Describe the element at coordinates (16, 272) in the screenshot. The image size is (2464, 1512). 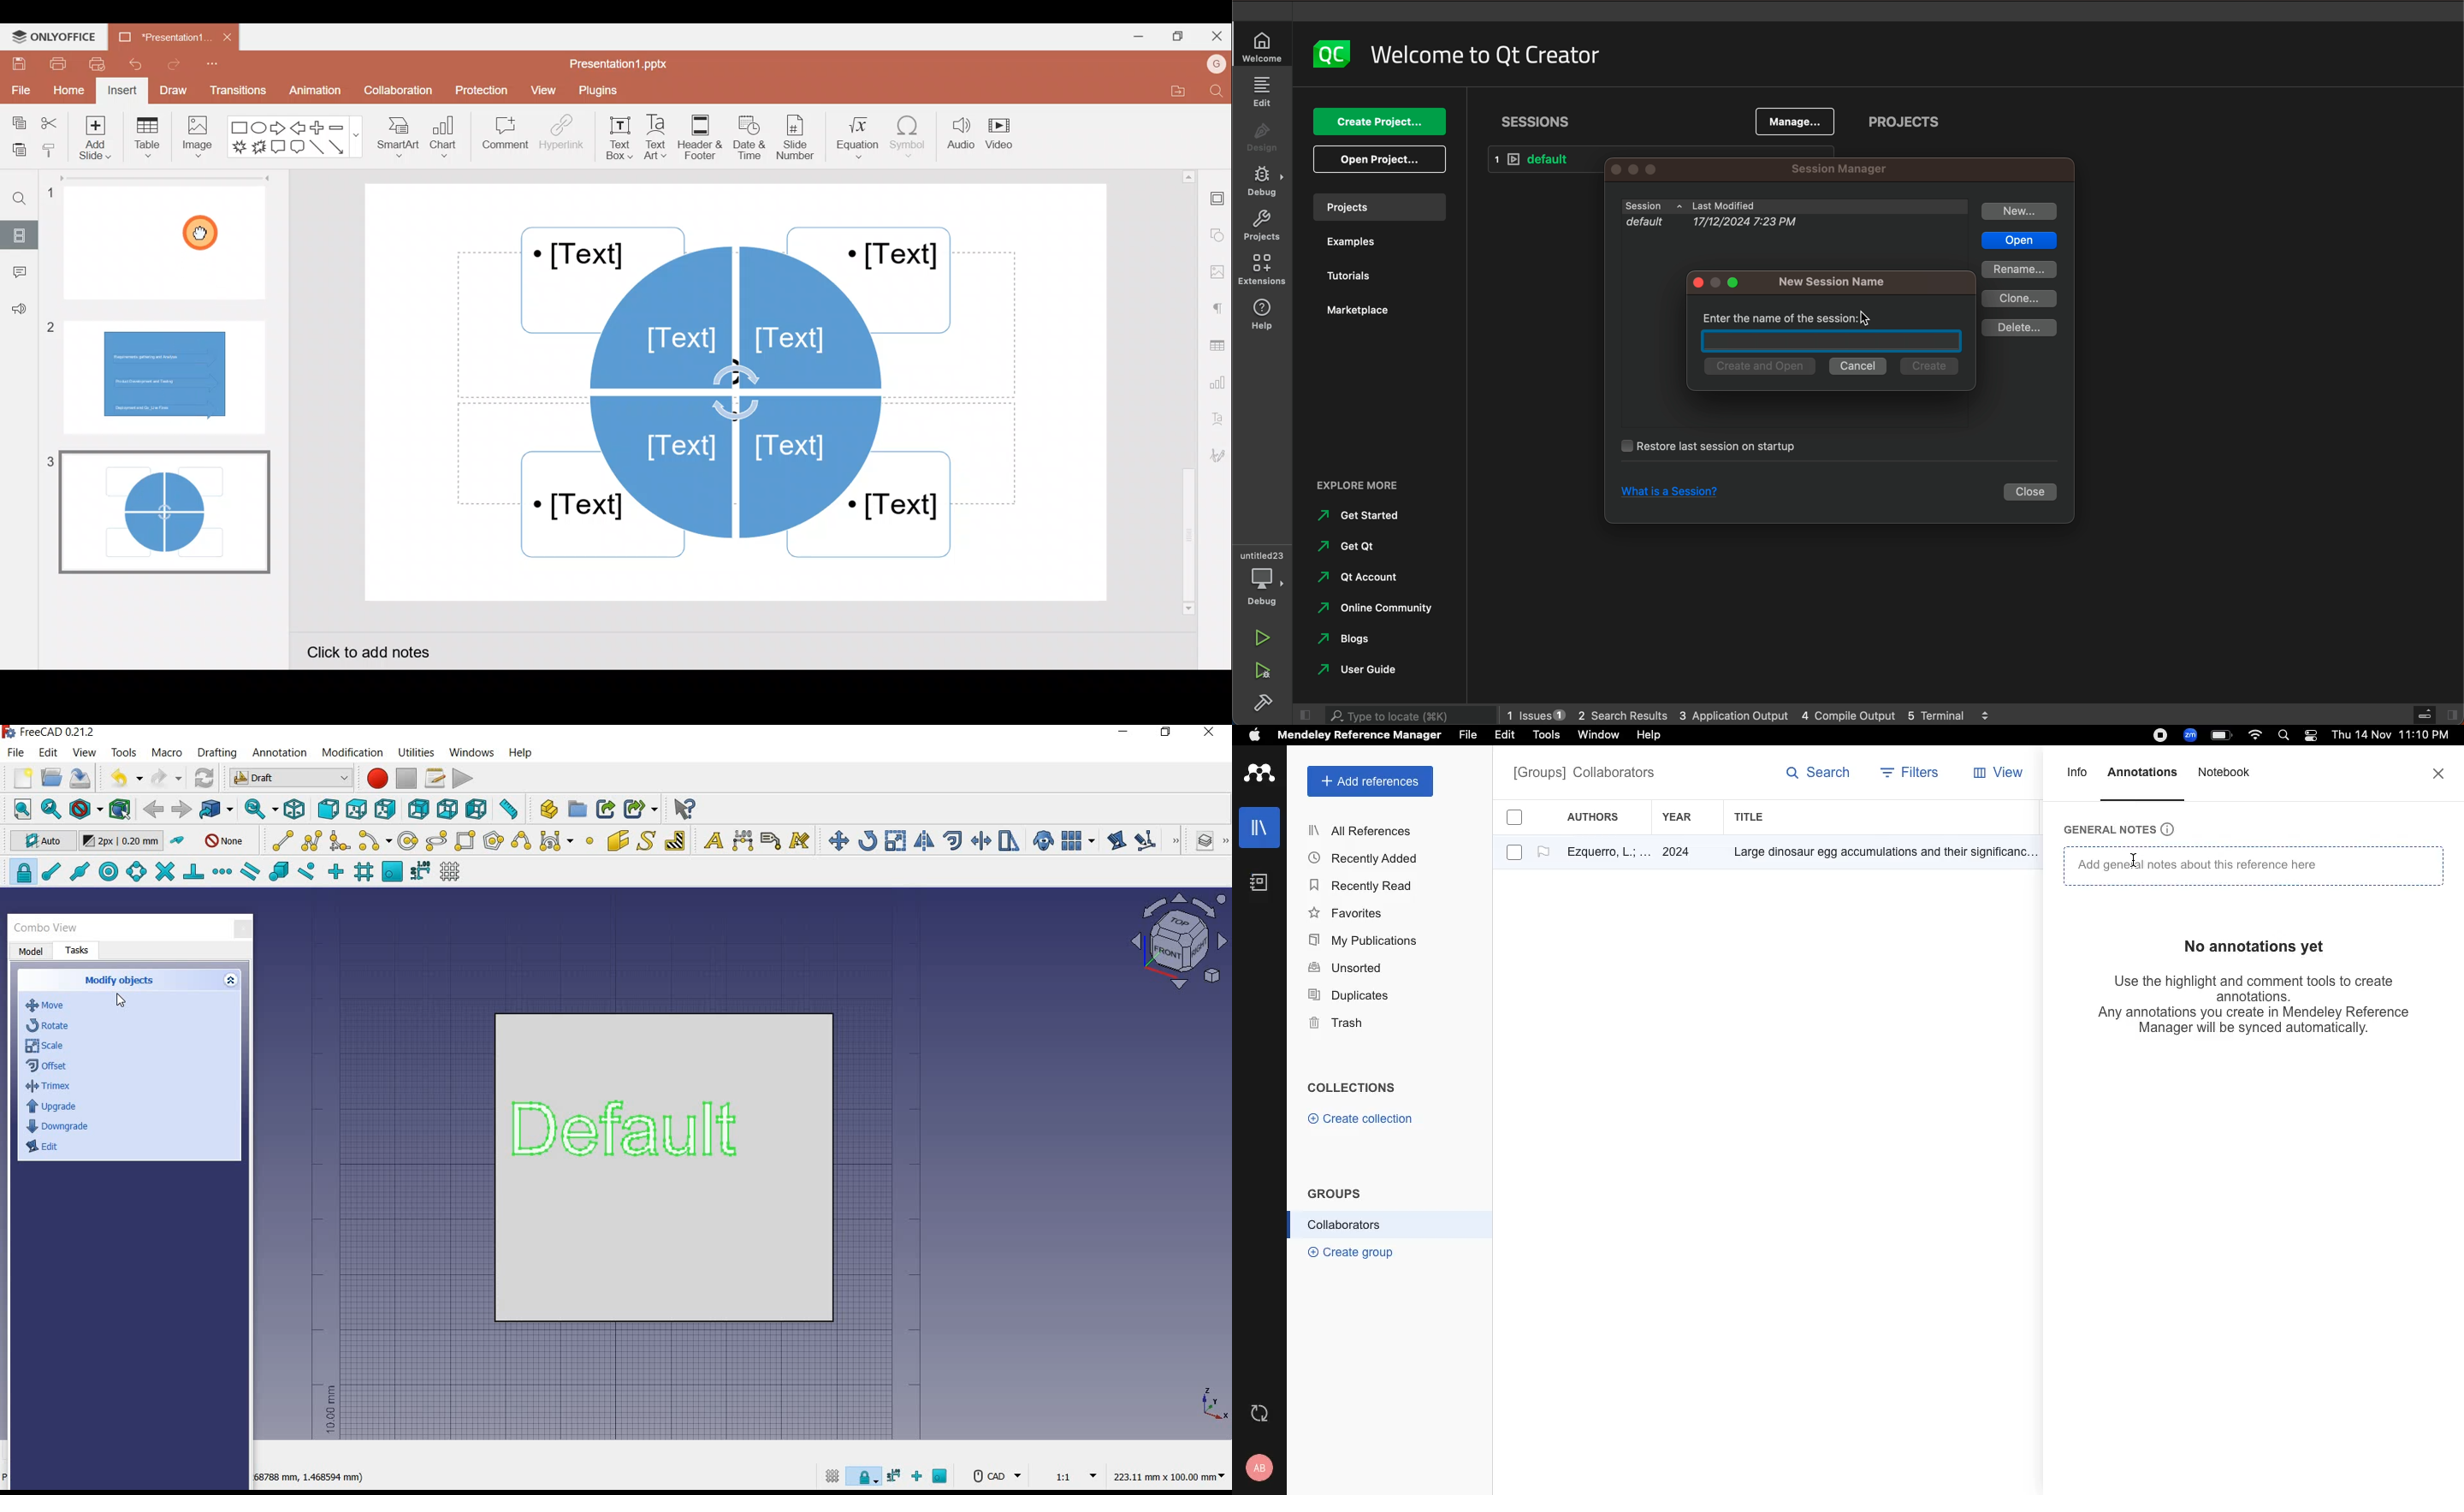
I see `Comment` at that location.